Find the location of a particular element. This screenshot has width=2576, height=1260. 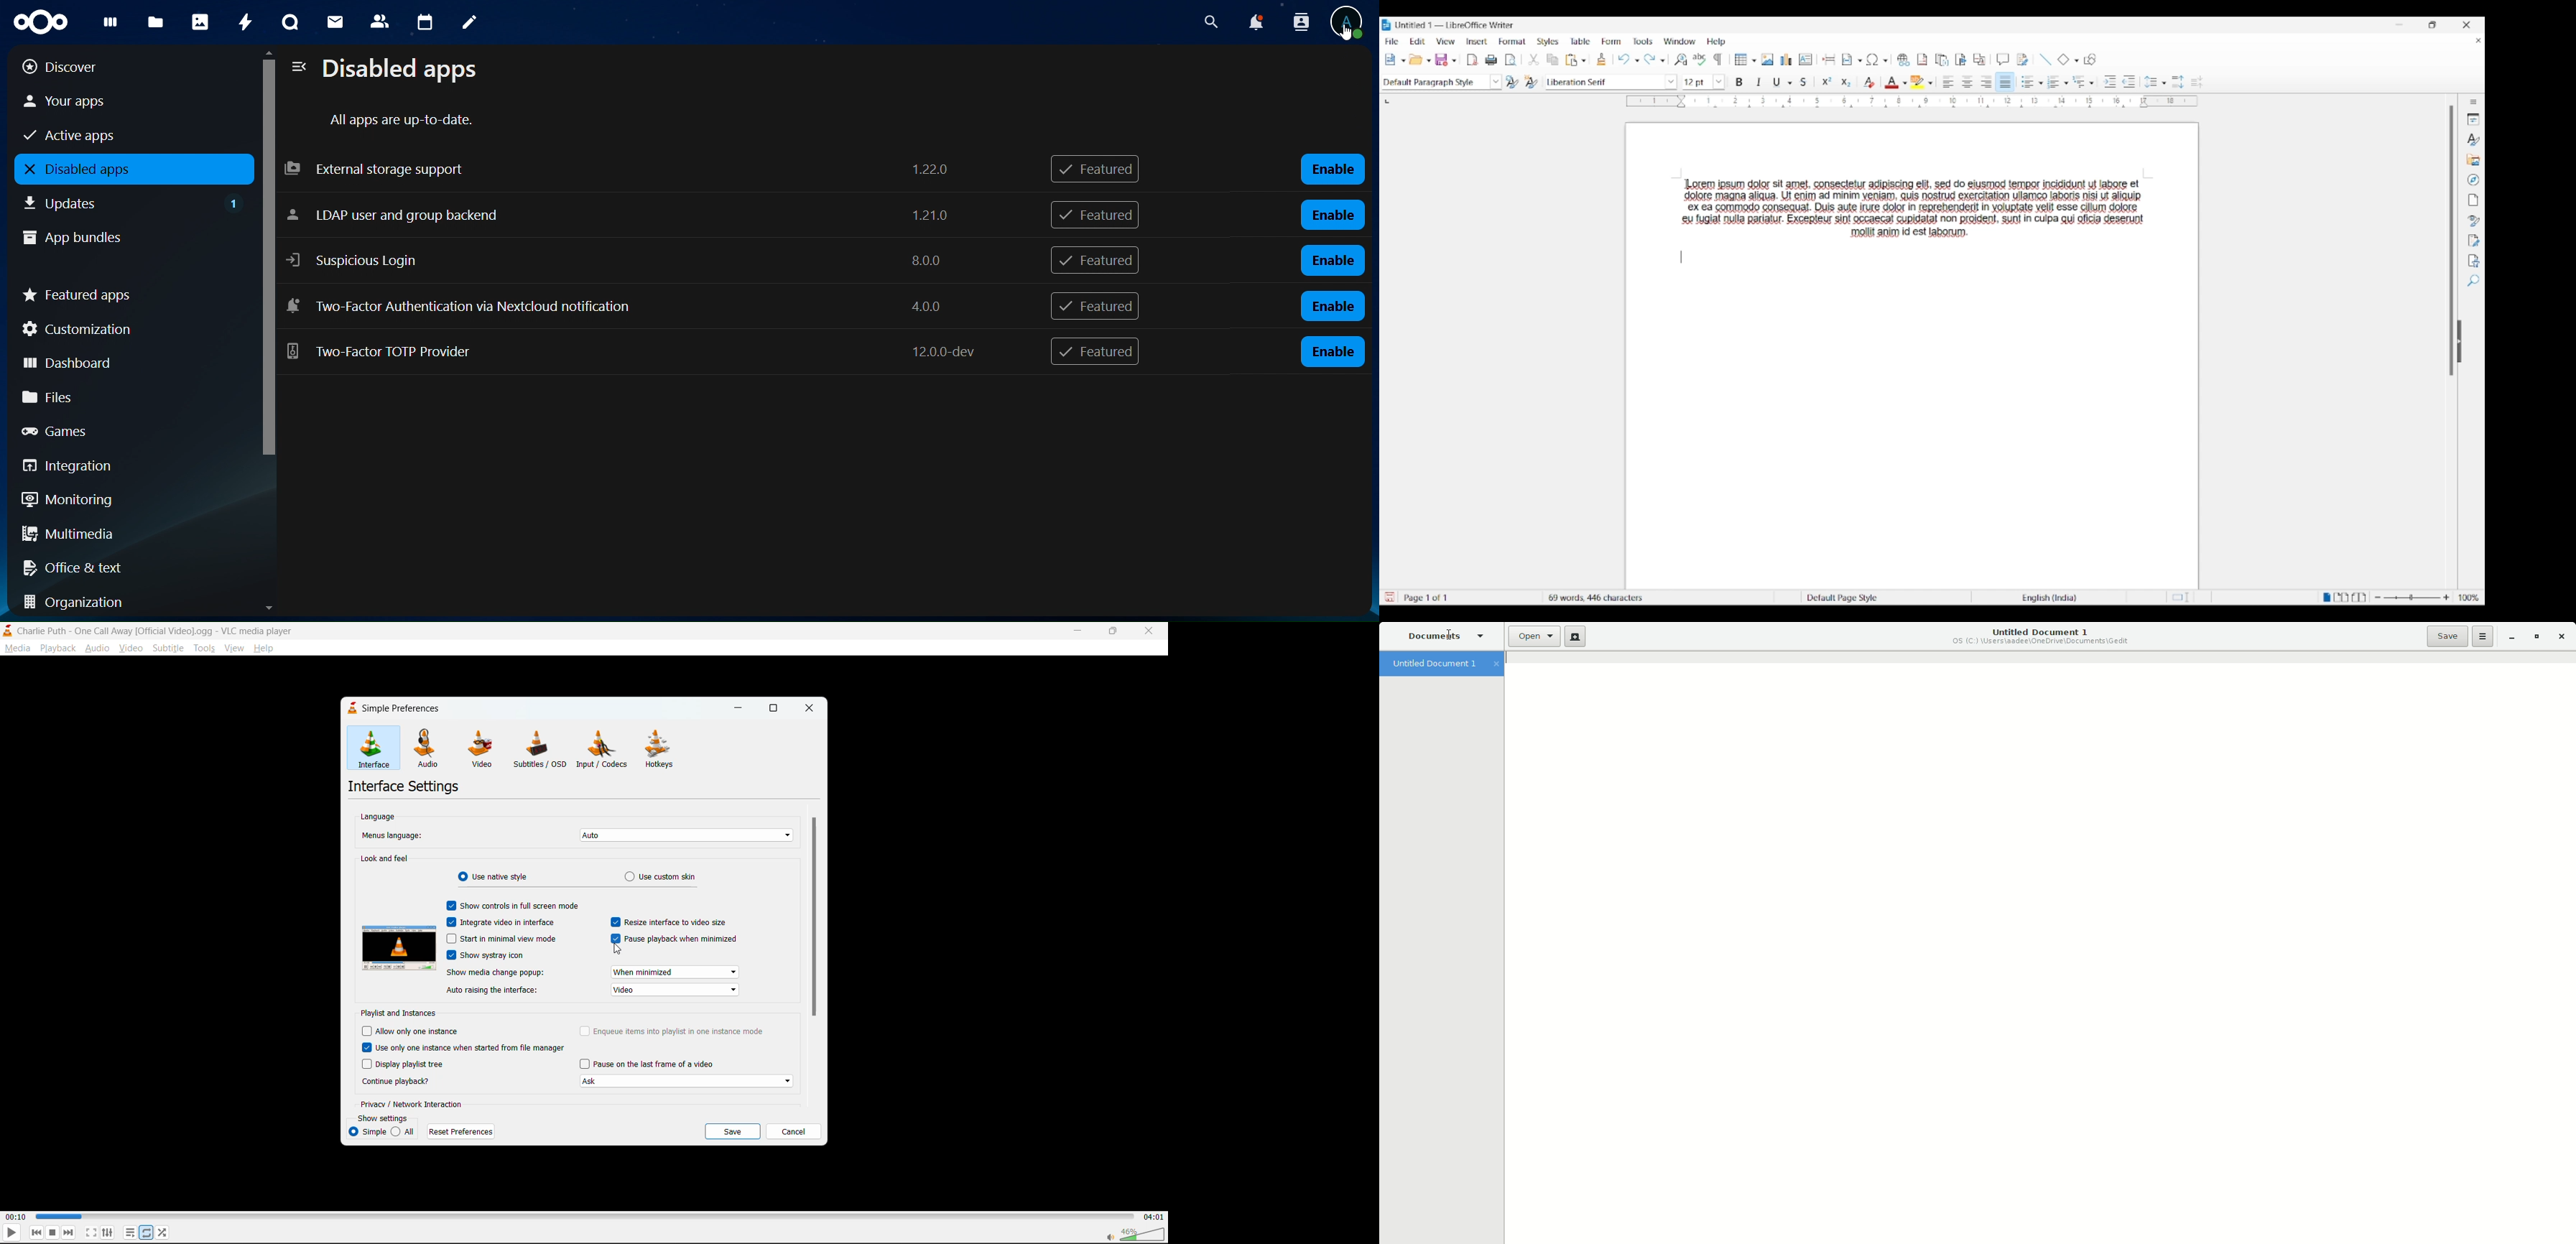

enable is located at coordinates (1333, 259).